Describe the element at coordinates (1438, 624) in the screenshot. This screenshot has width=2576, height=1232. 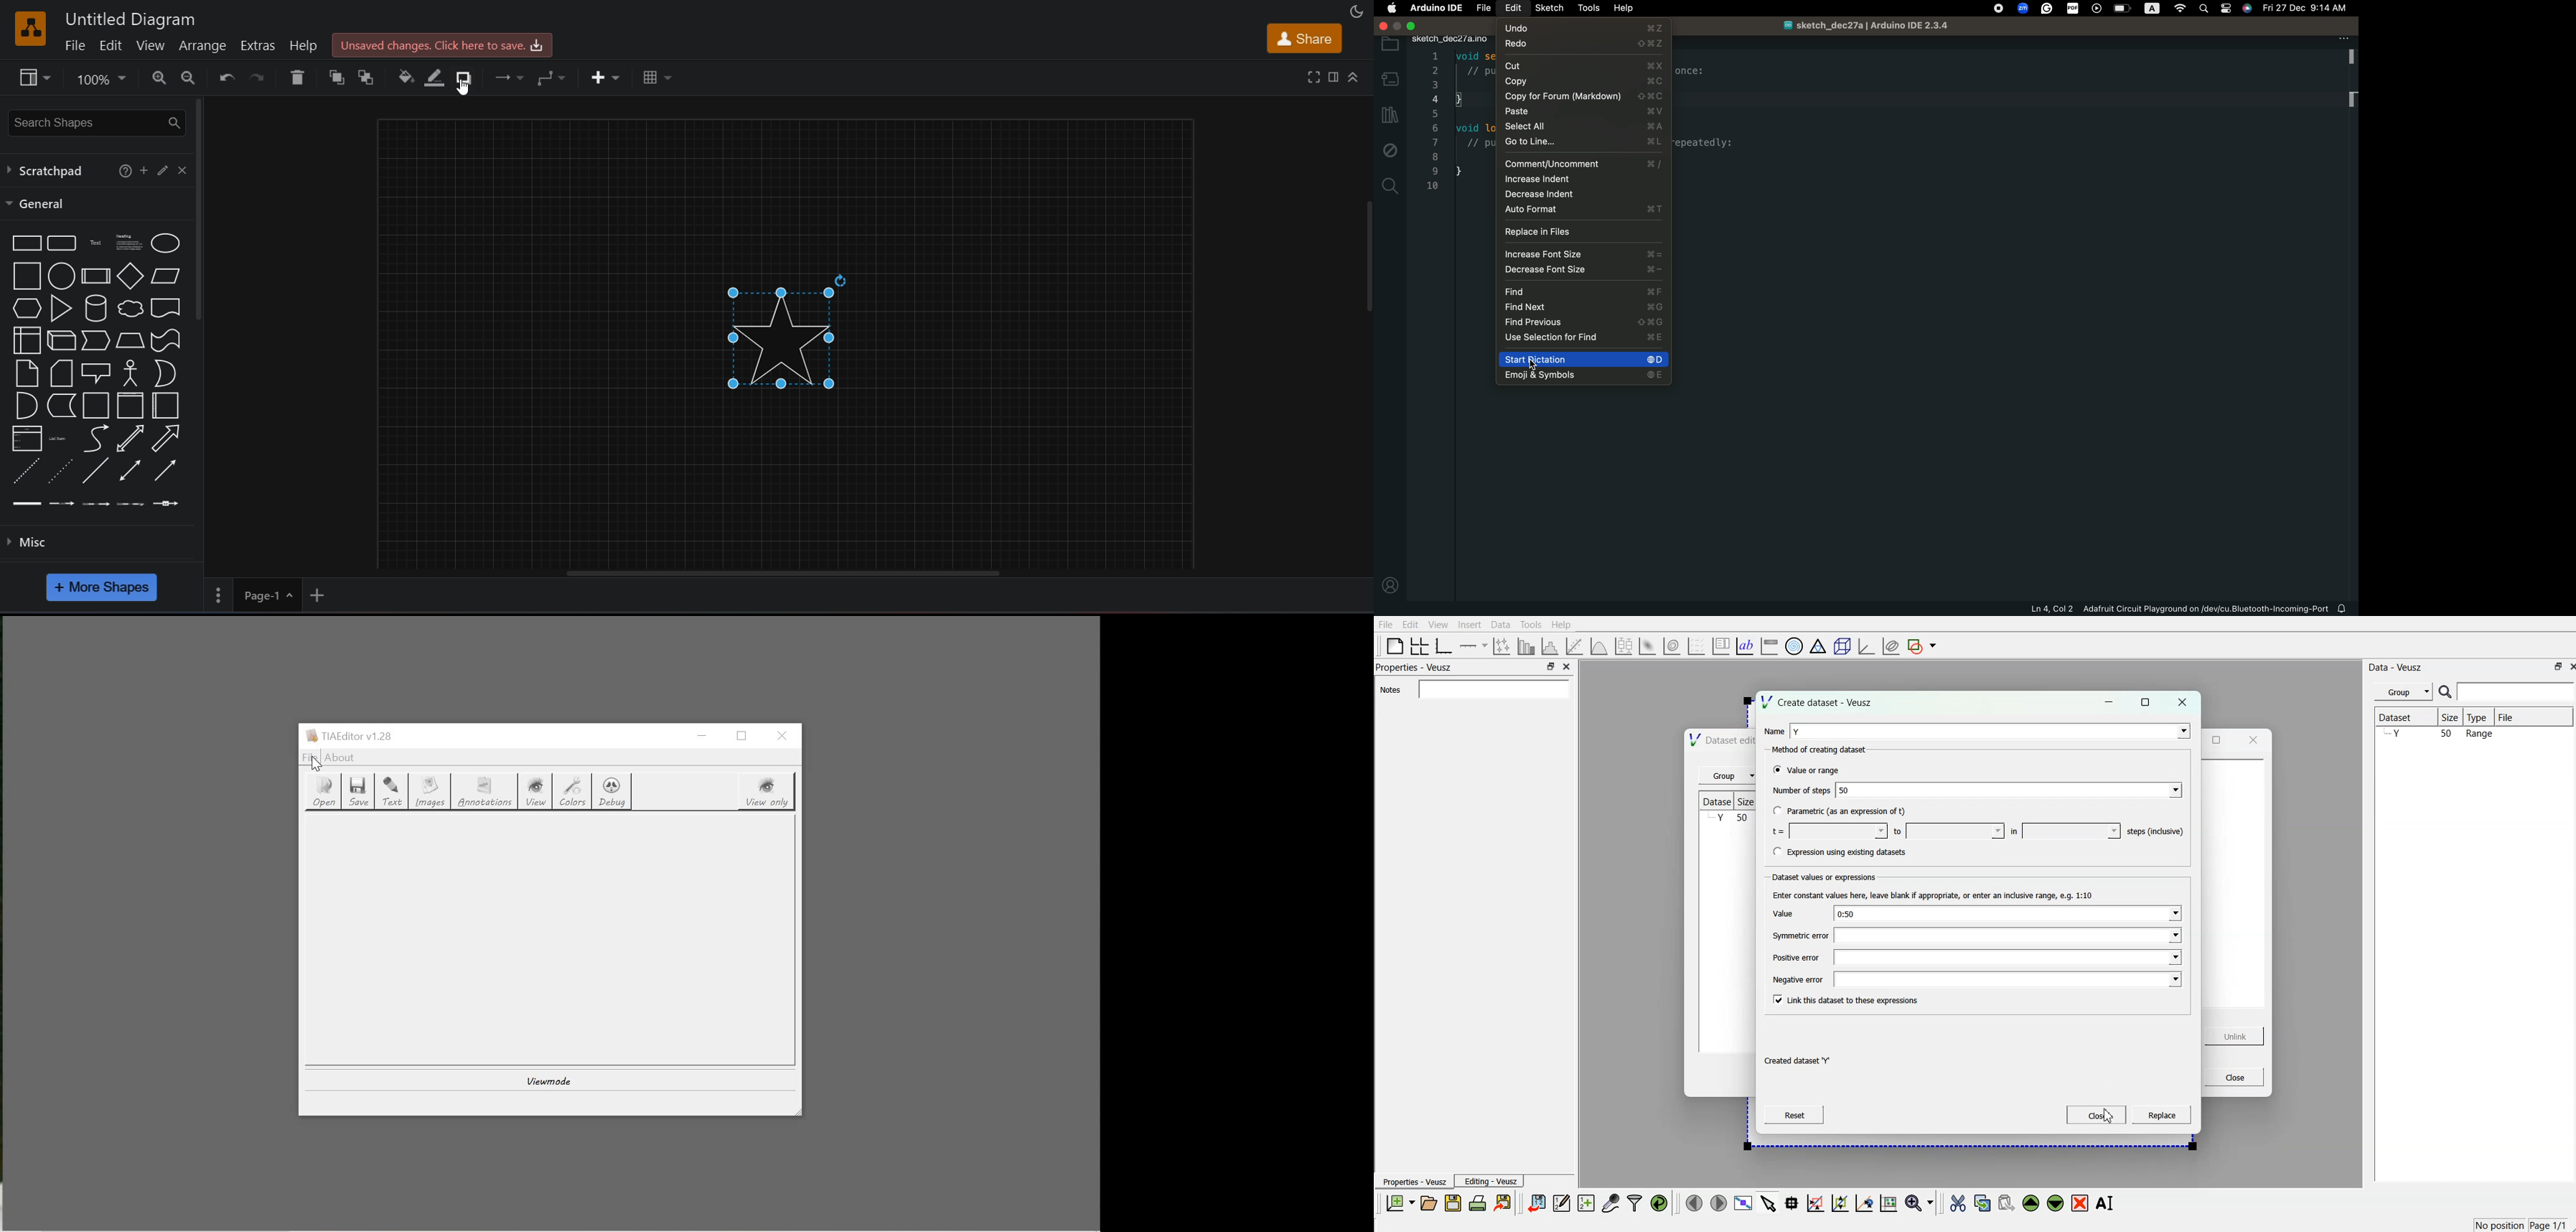
I see `View` at that location.